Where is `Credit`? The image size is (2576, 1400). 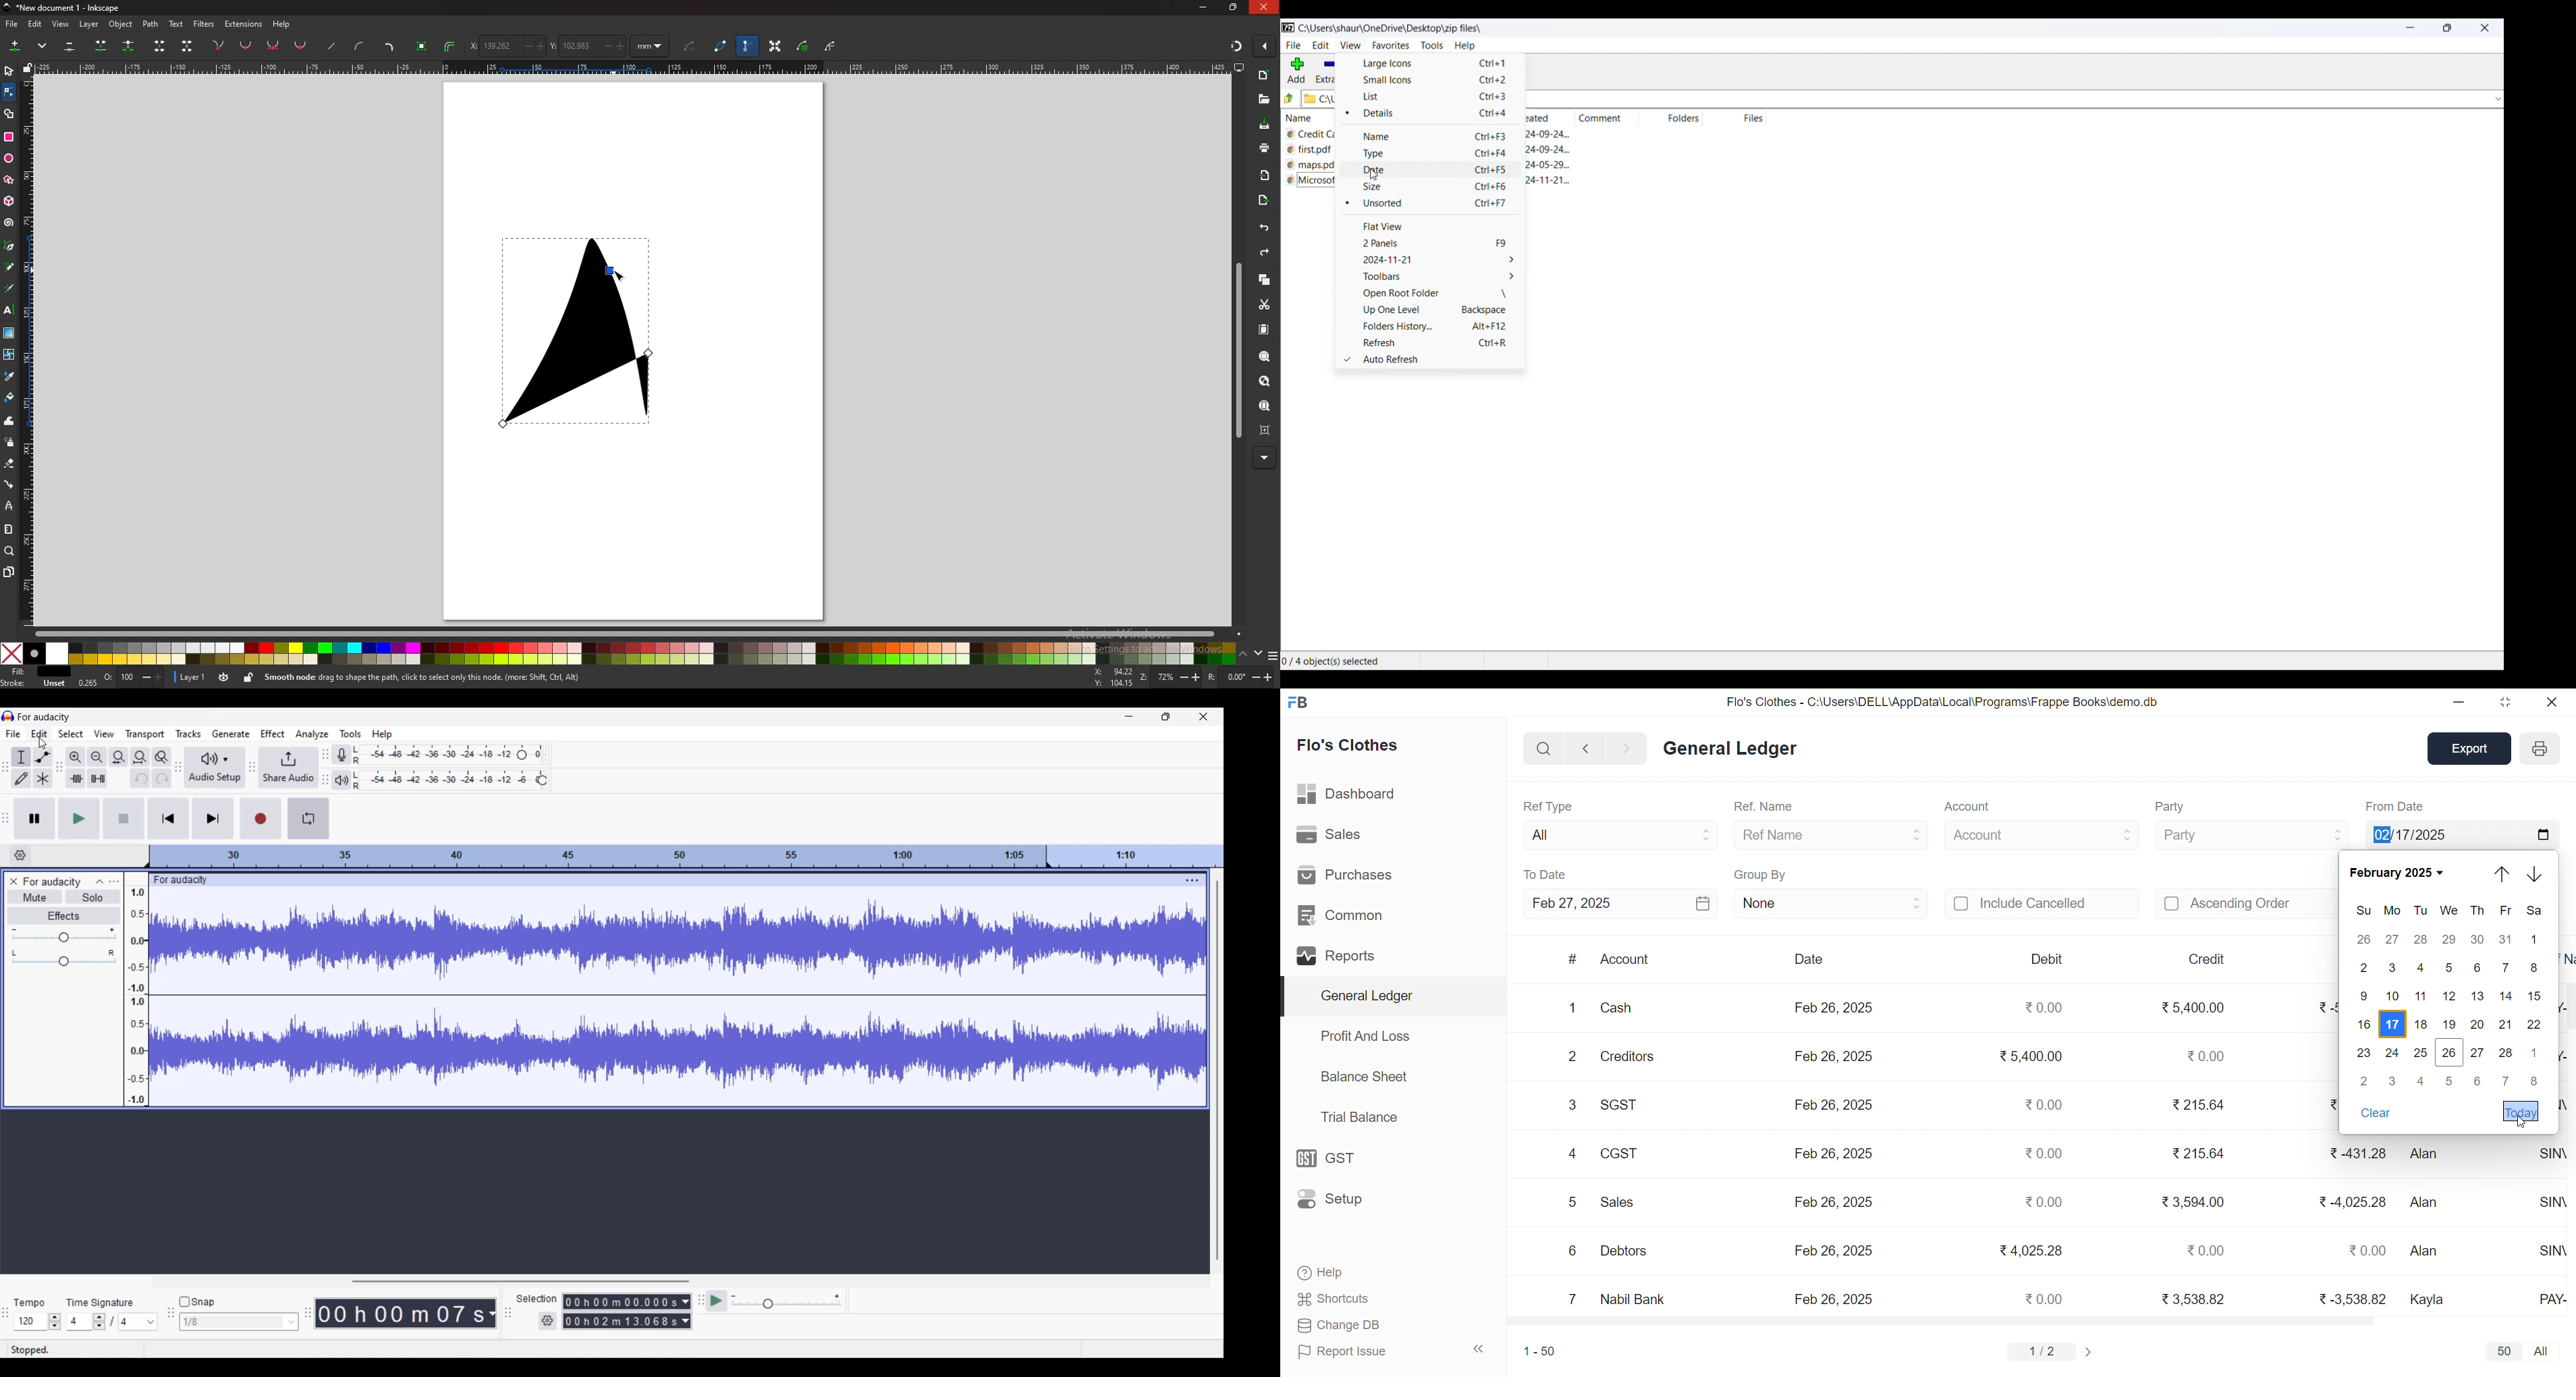
Credit is located at coordinates (2208, 959).